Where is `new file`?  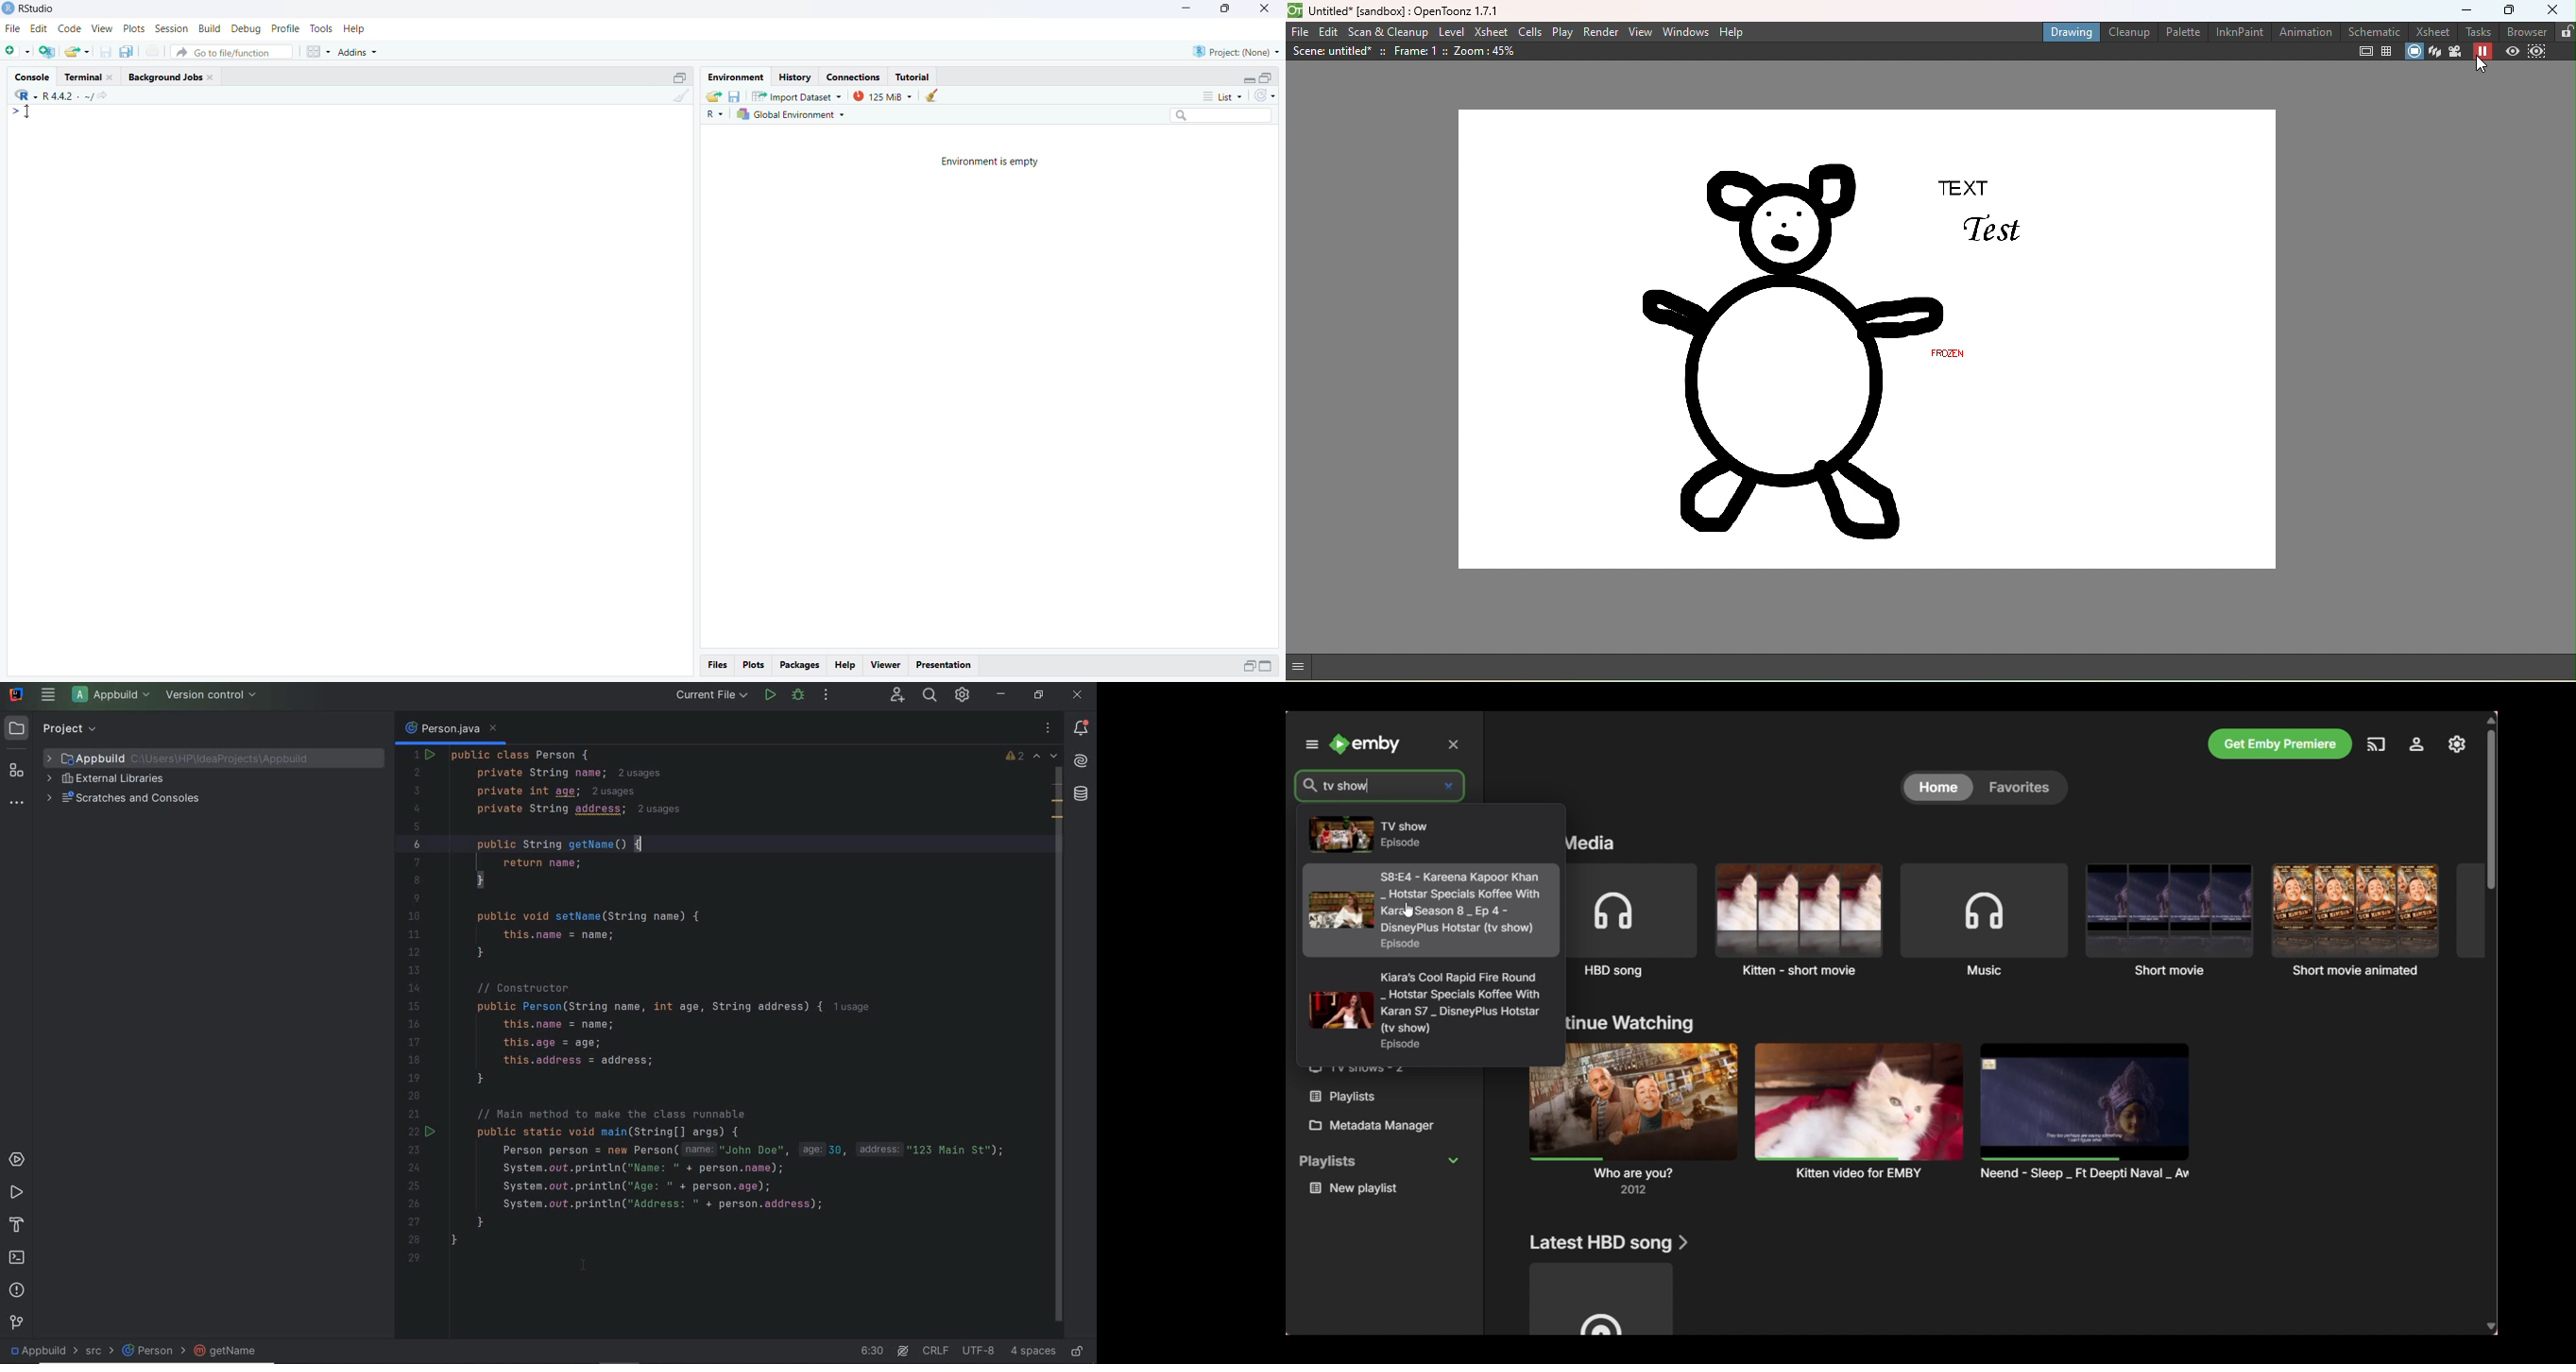
new file is located at coordinates (18, 52).